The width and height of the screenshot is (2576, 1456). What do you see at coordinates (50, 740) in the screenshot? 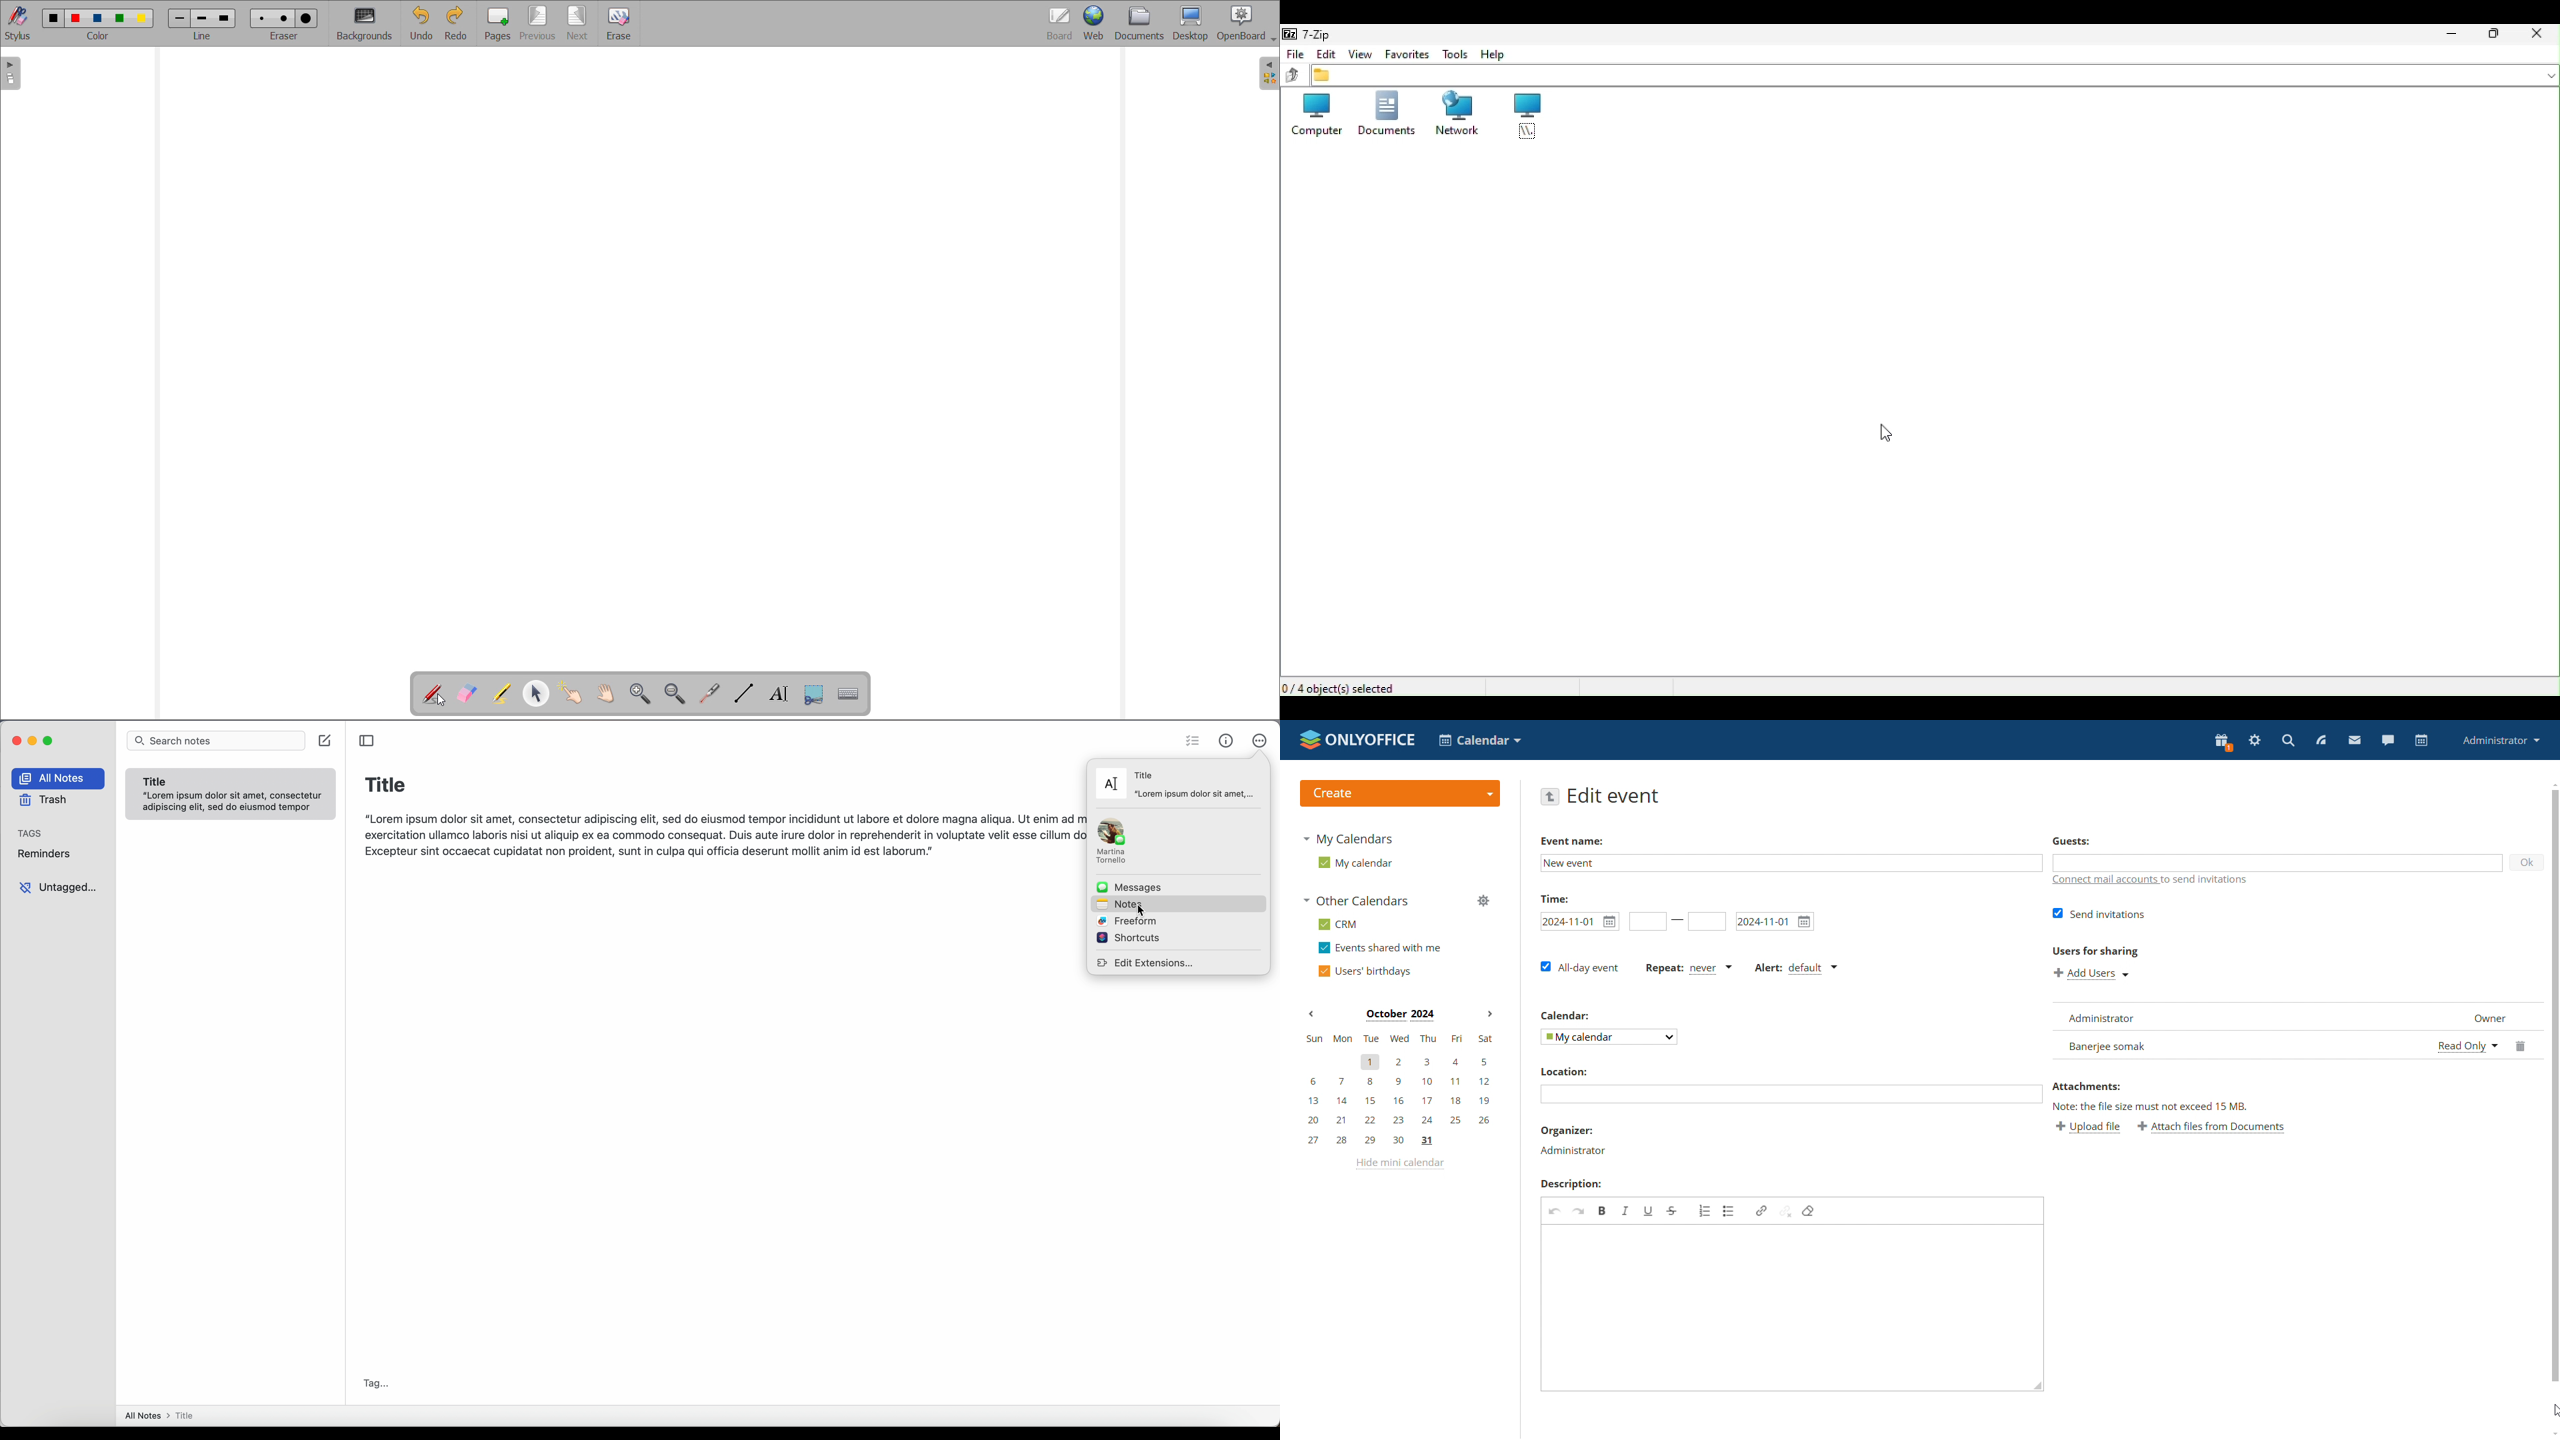
I see `maximize app` at bounding box center [50, 740].